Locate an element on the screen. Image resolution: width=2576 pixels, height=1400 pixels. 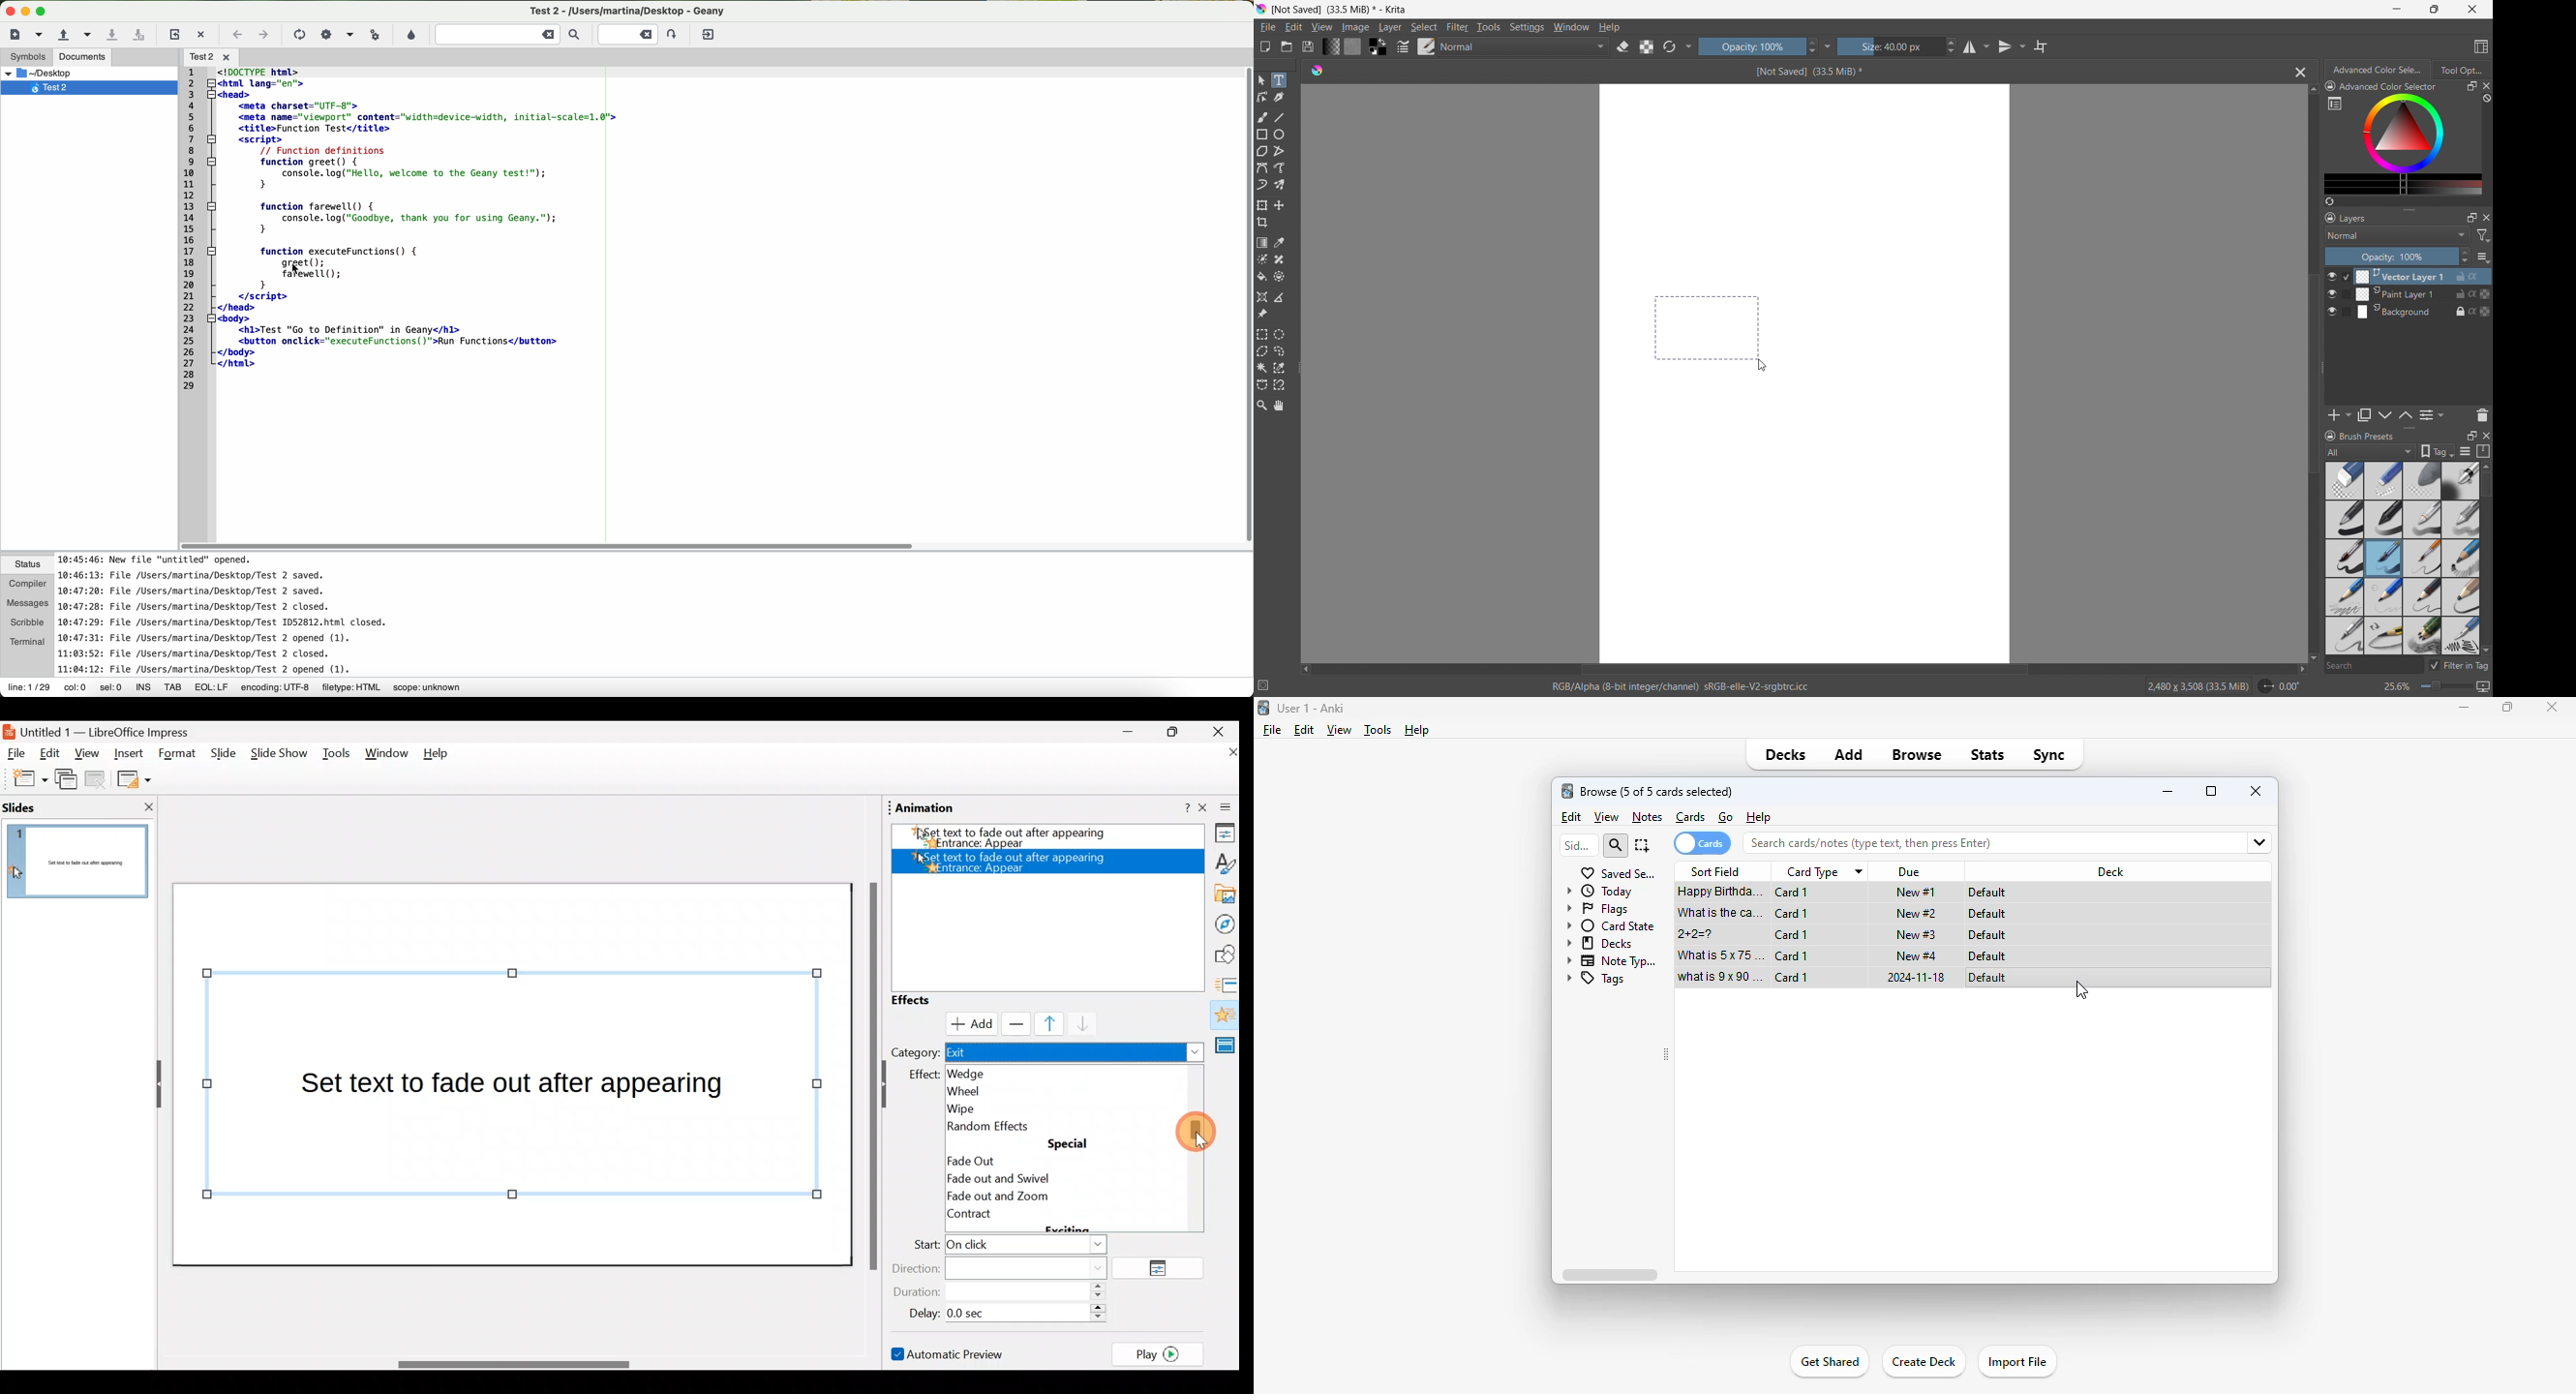
logo is located at coordinates (1261, 9).